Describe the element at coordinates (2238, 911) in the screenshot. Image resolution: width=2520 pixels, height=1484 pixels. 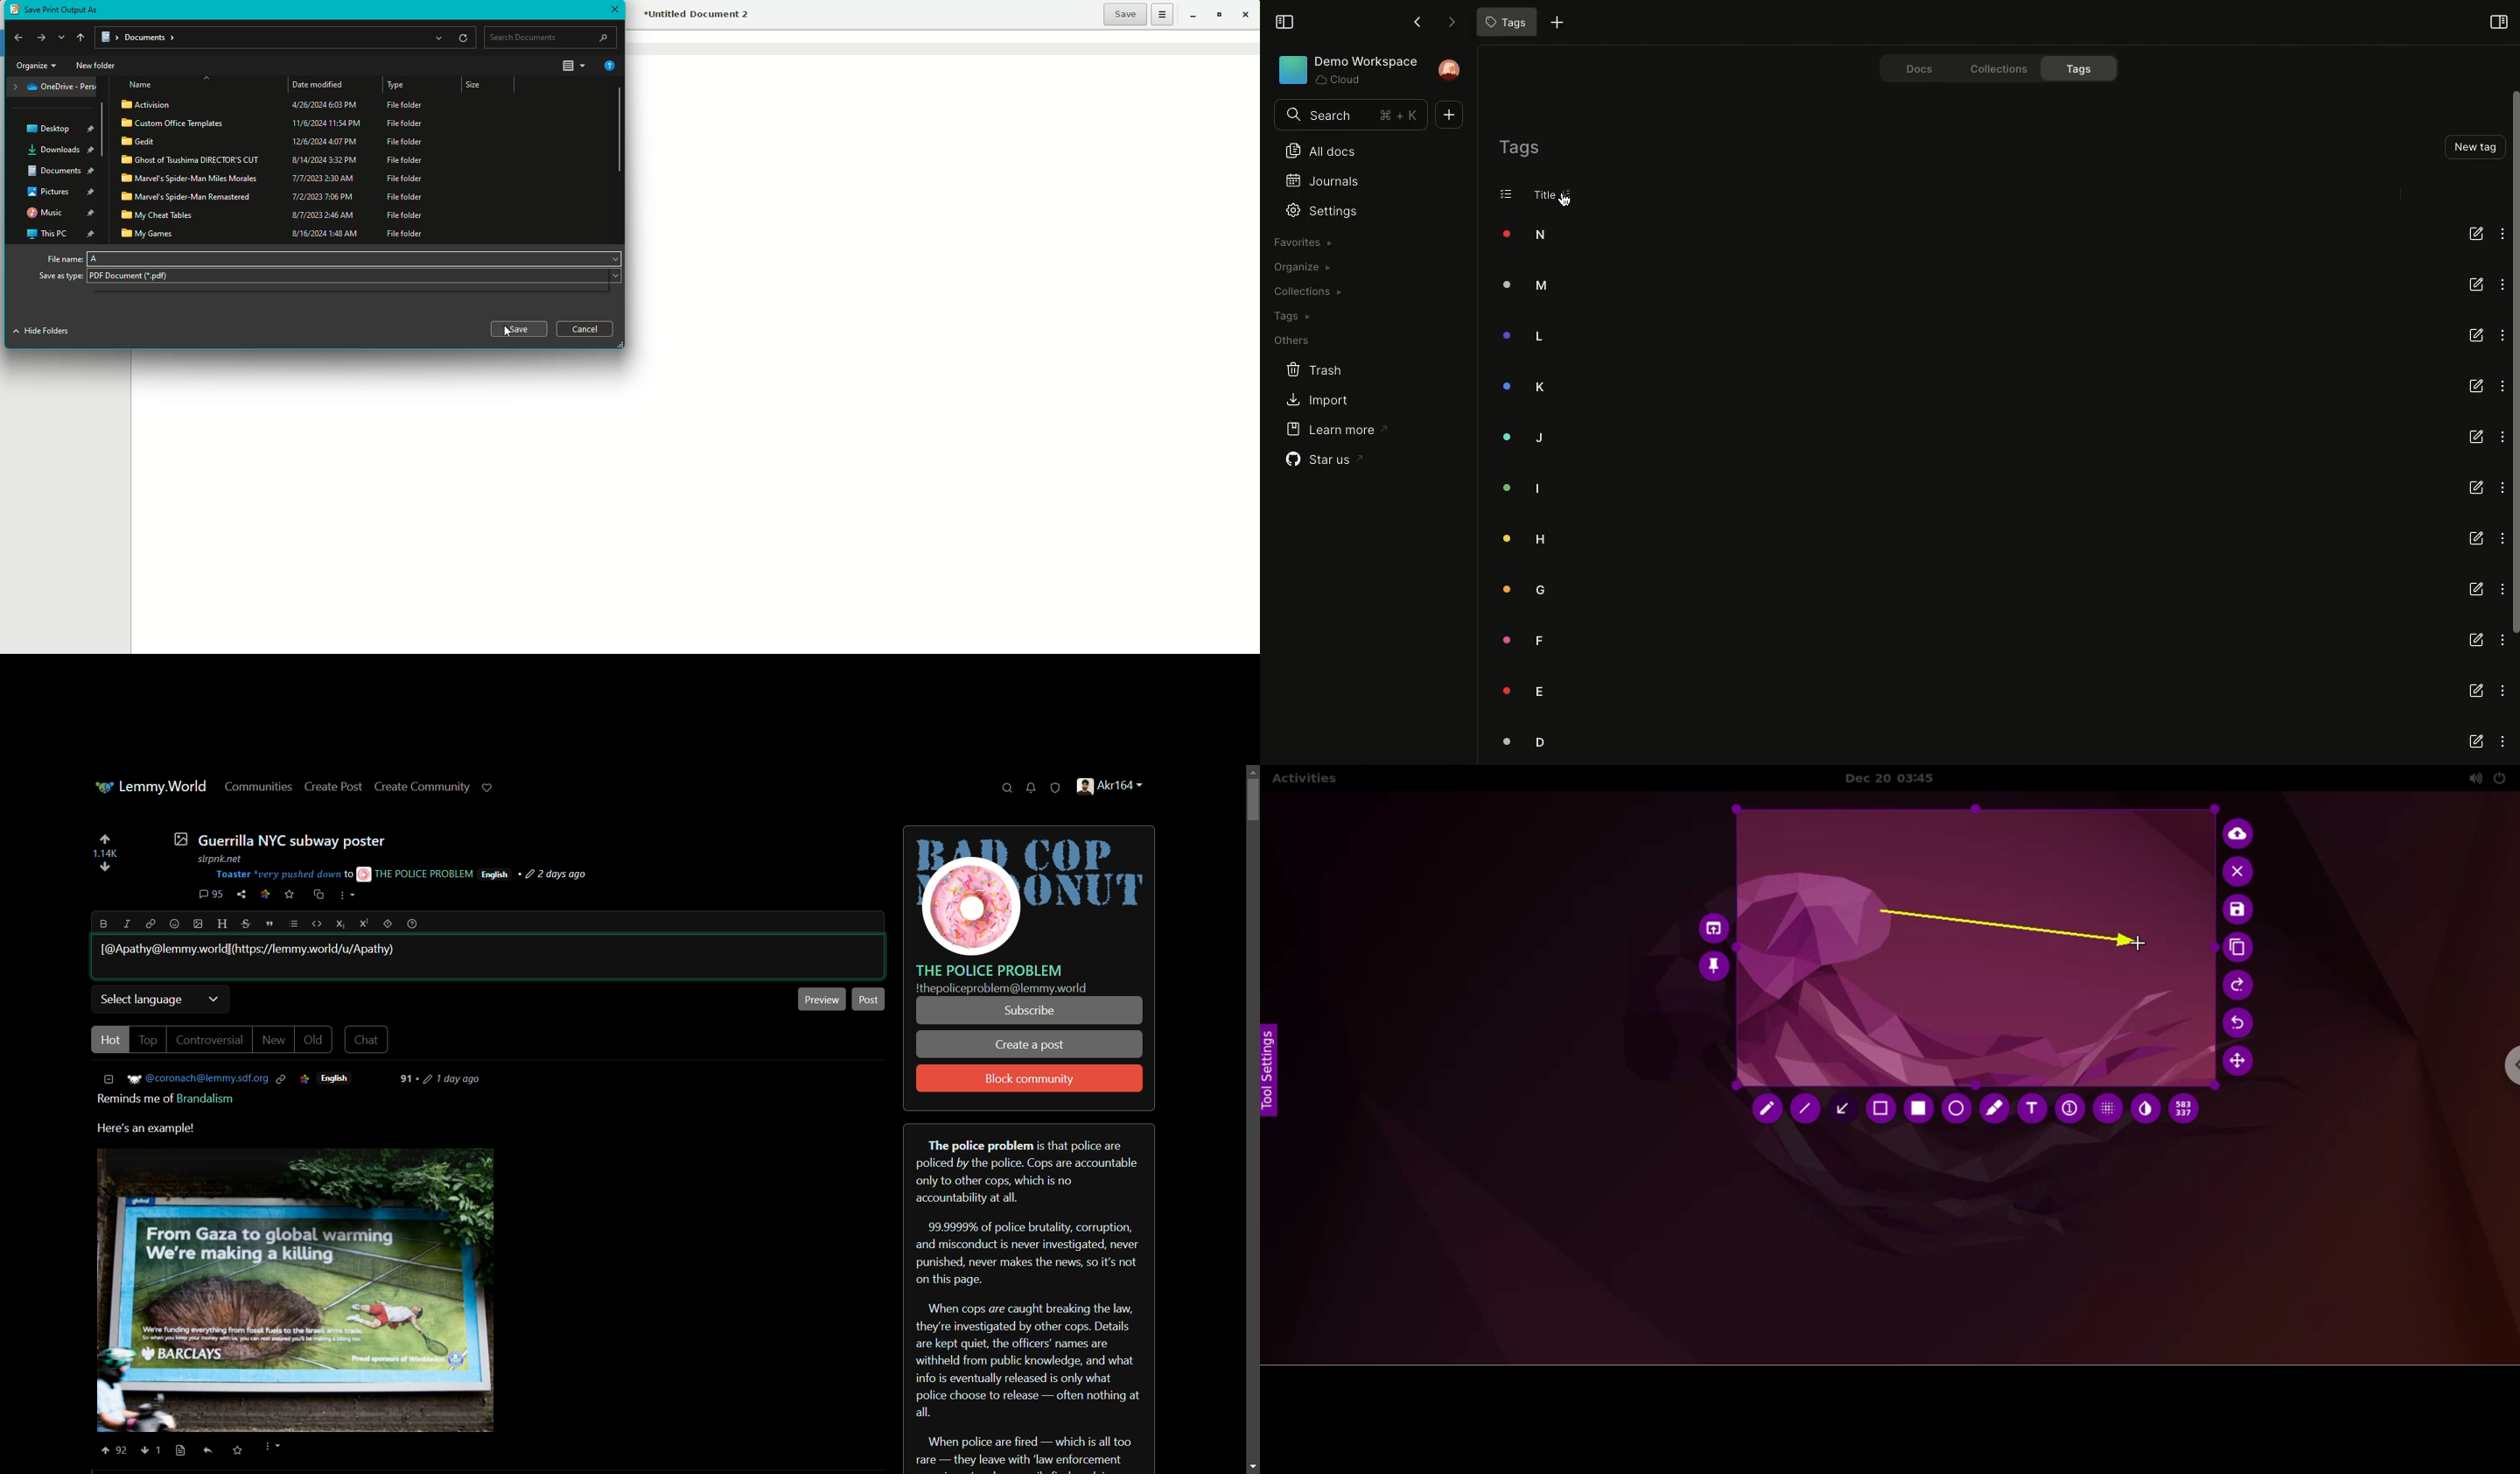
I see `save` at that location.